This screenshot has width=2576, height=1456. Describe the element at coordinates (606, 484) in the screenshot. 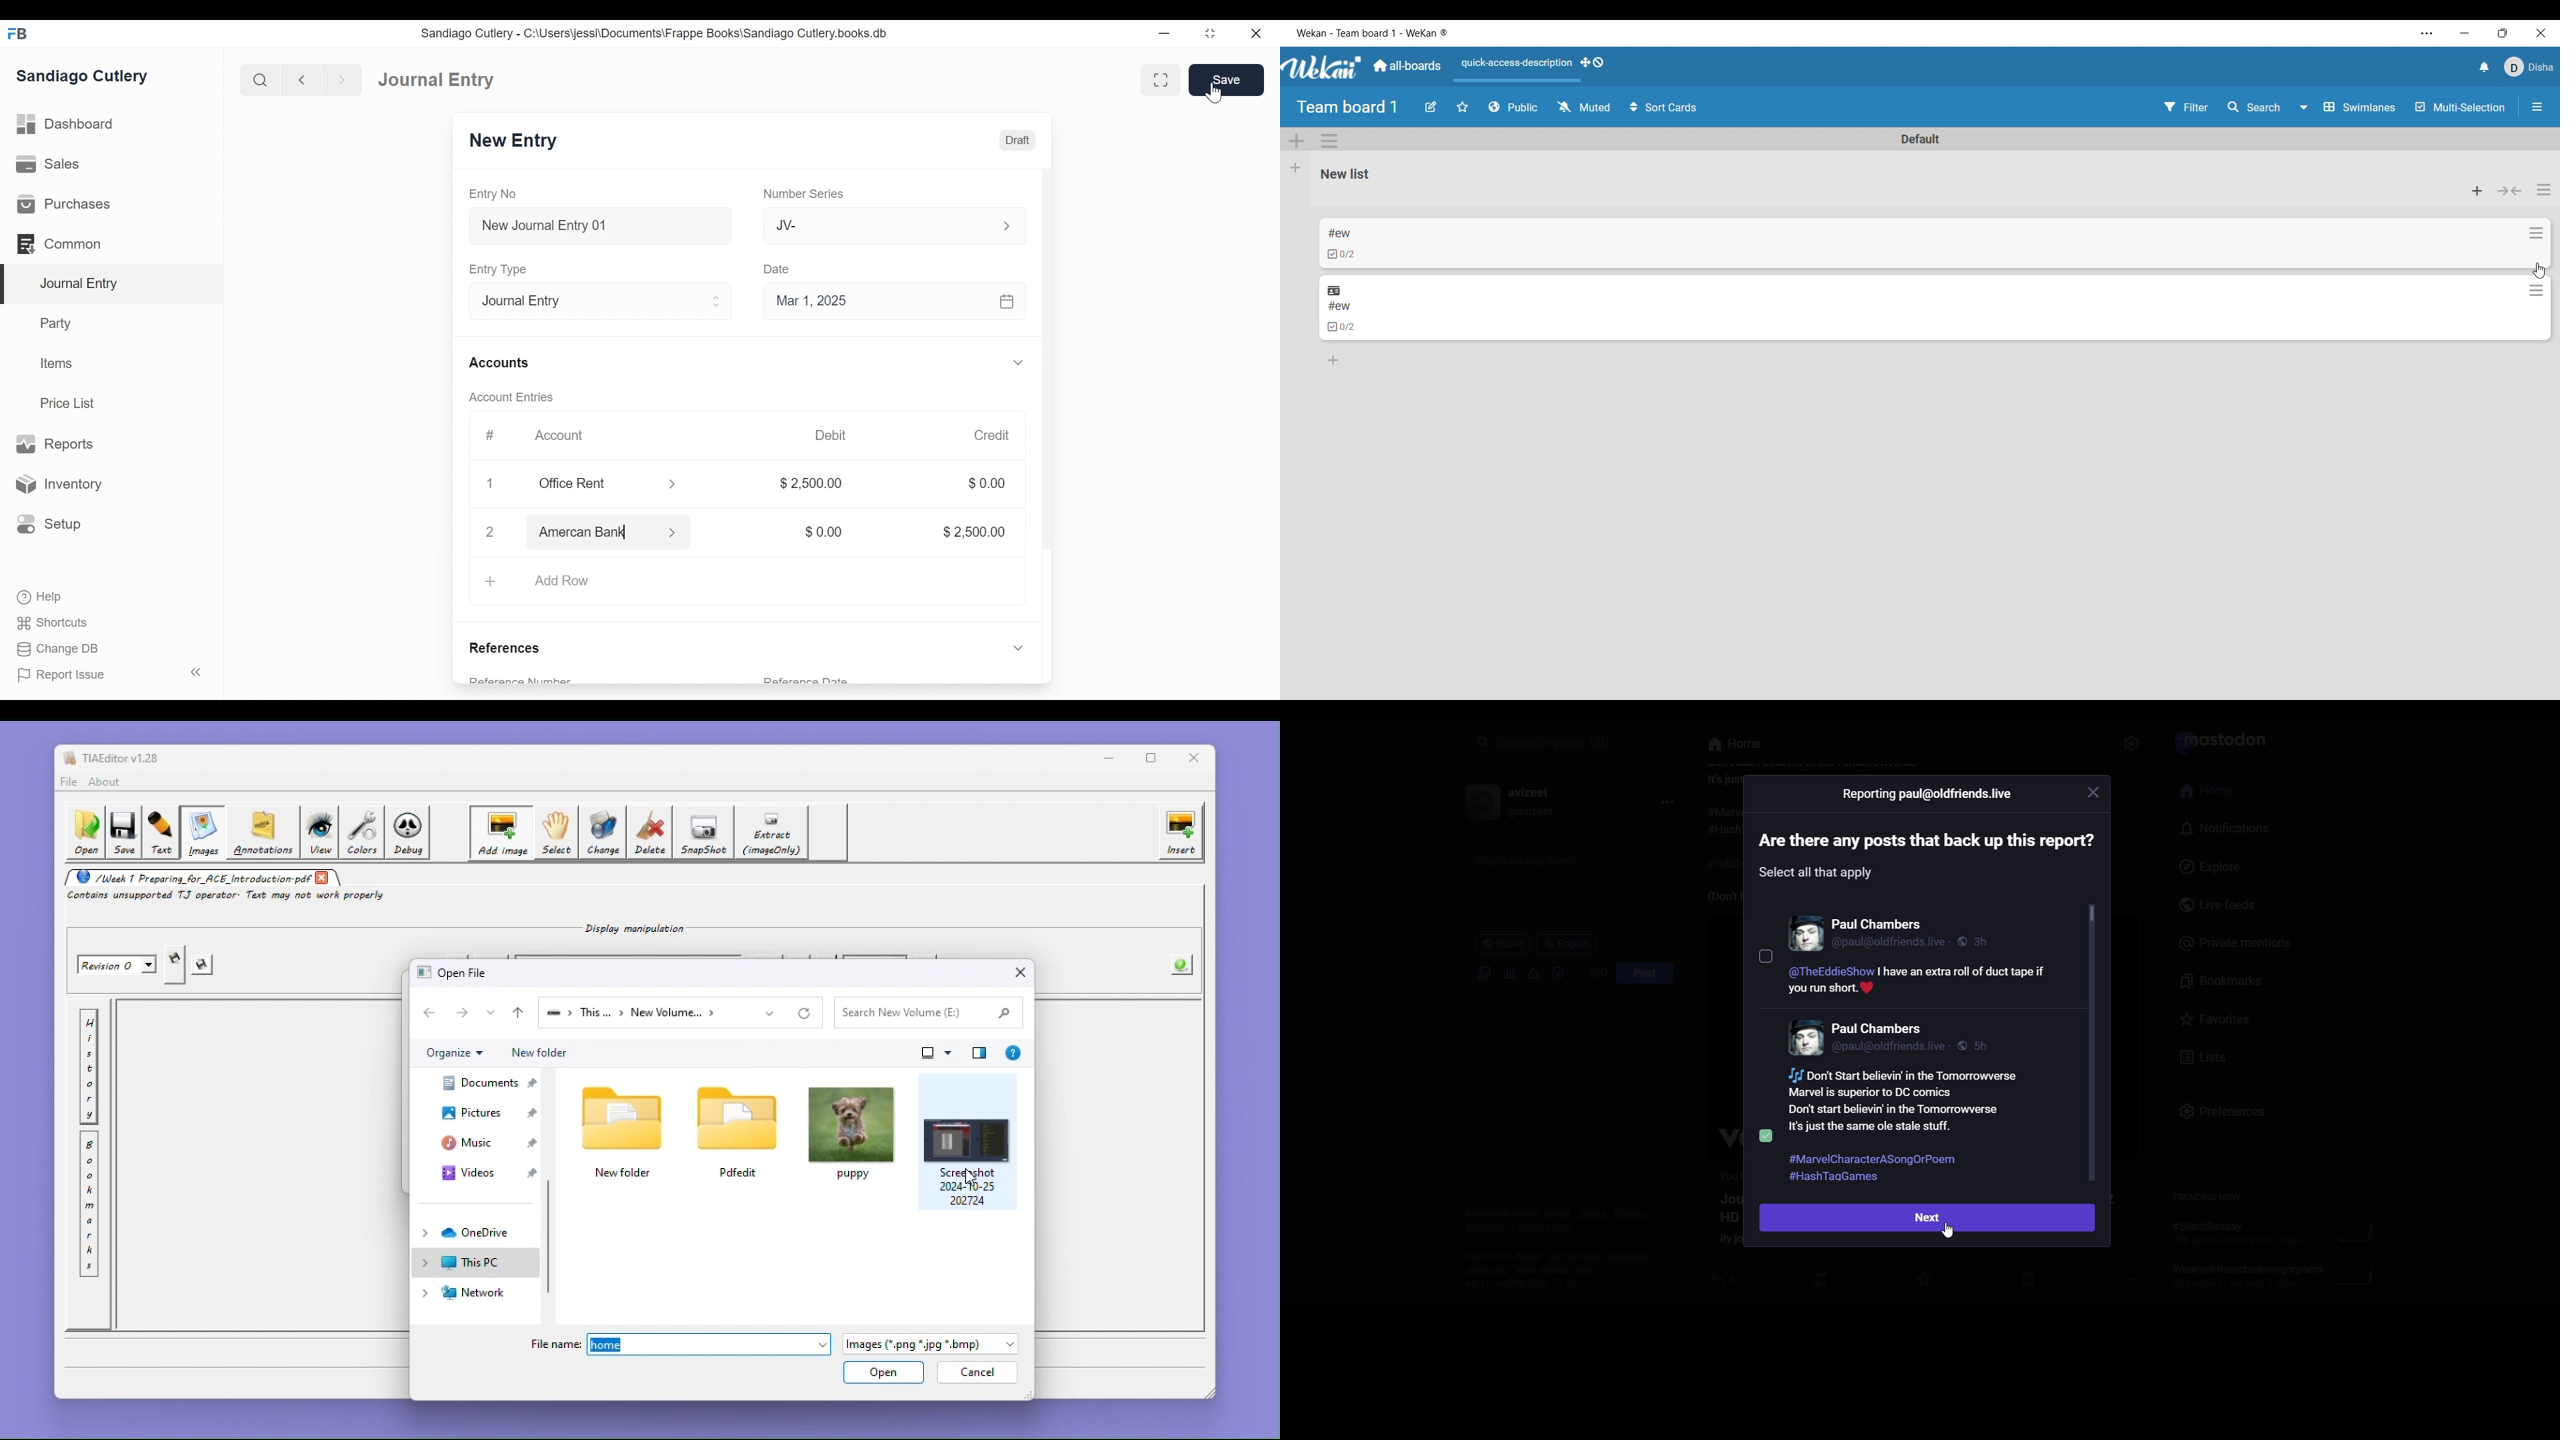

I see `office rent` at that location.